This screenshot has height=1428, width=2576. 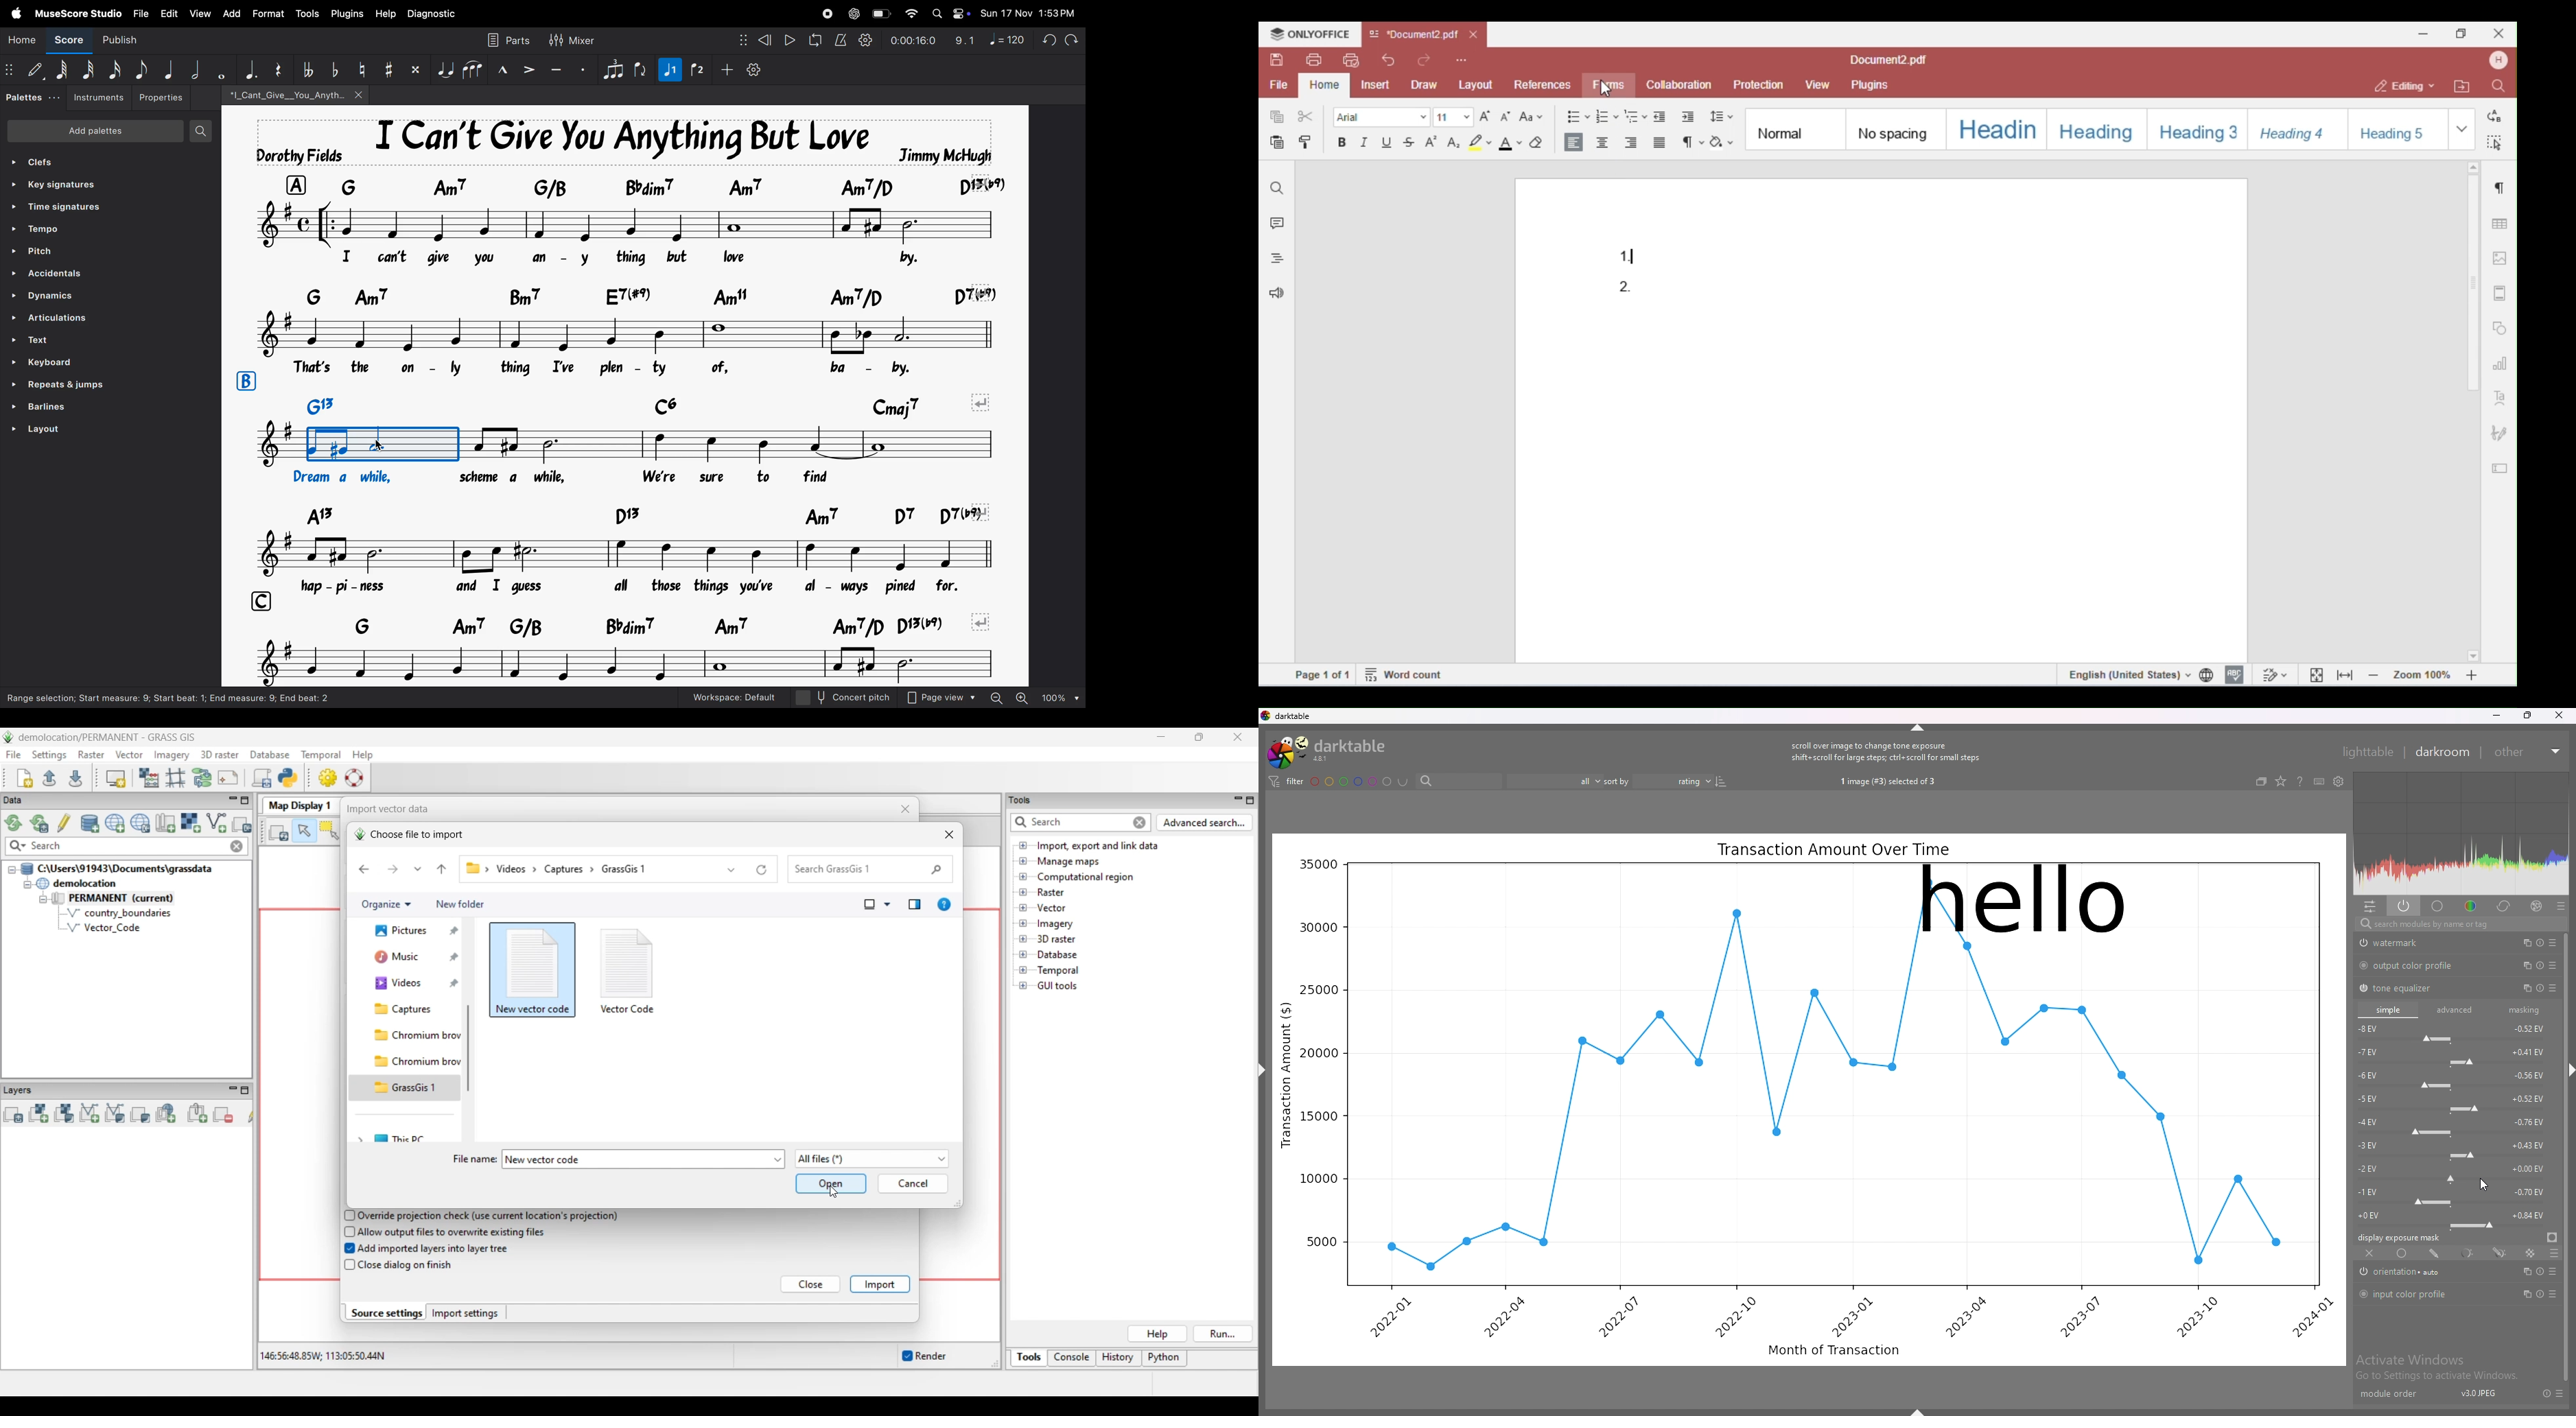 I want to click on 20000, so click(x=1318, y=1053).